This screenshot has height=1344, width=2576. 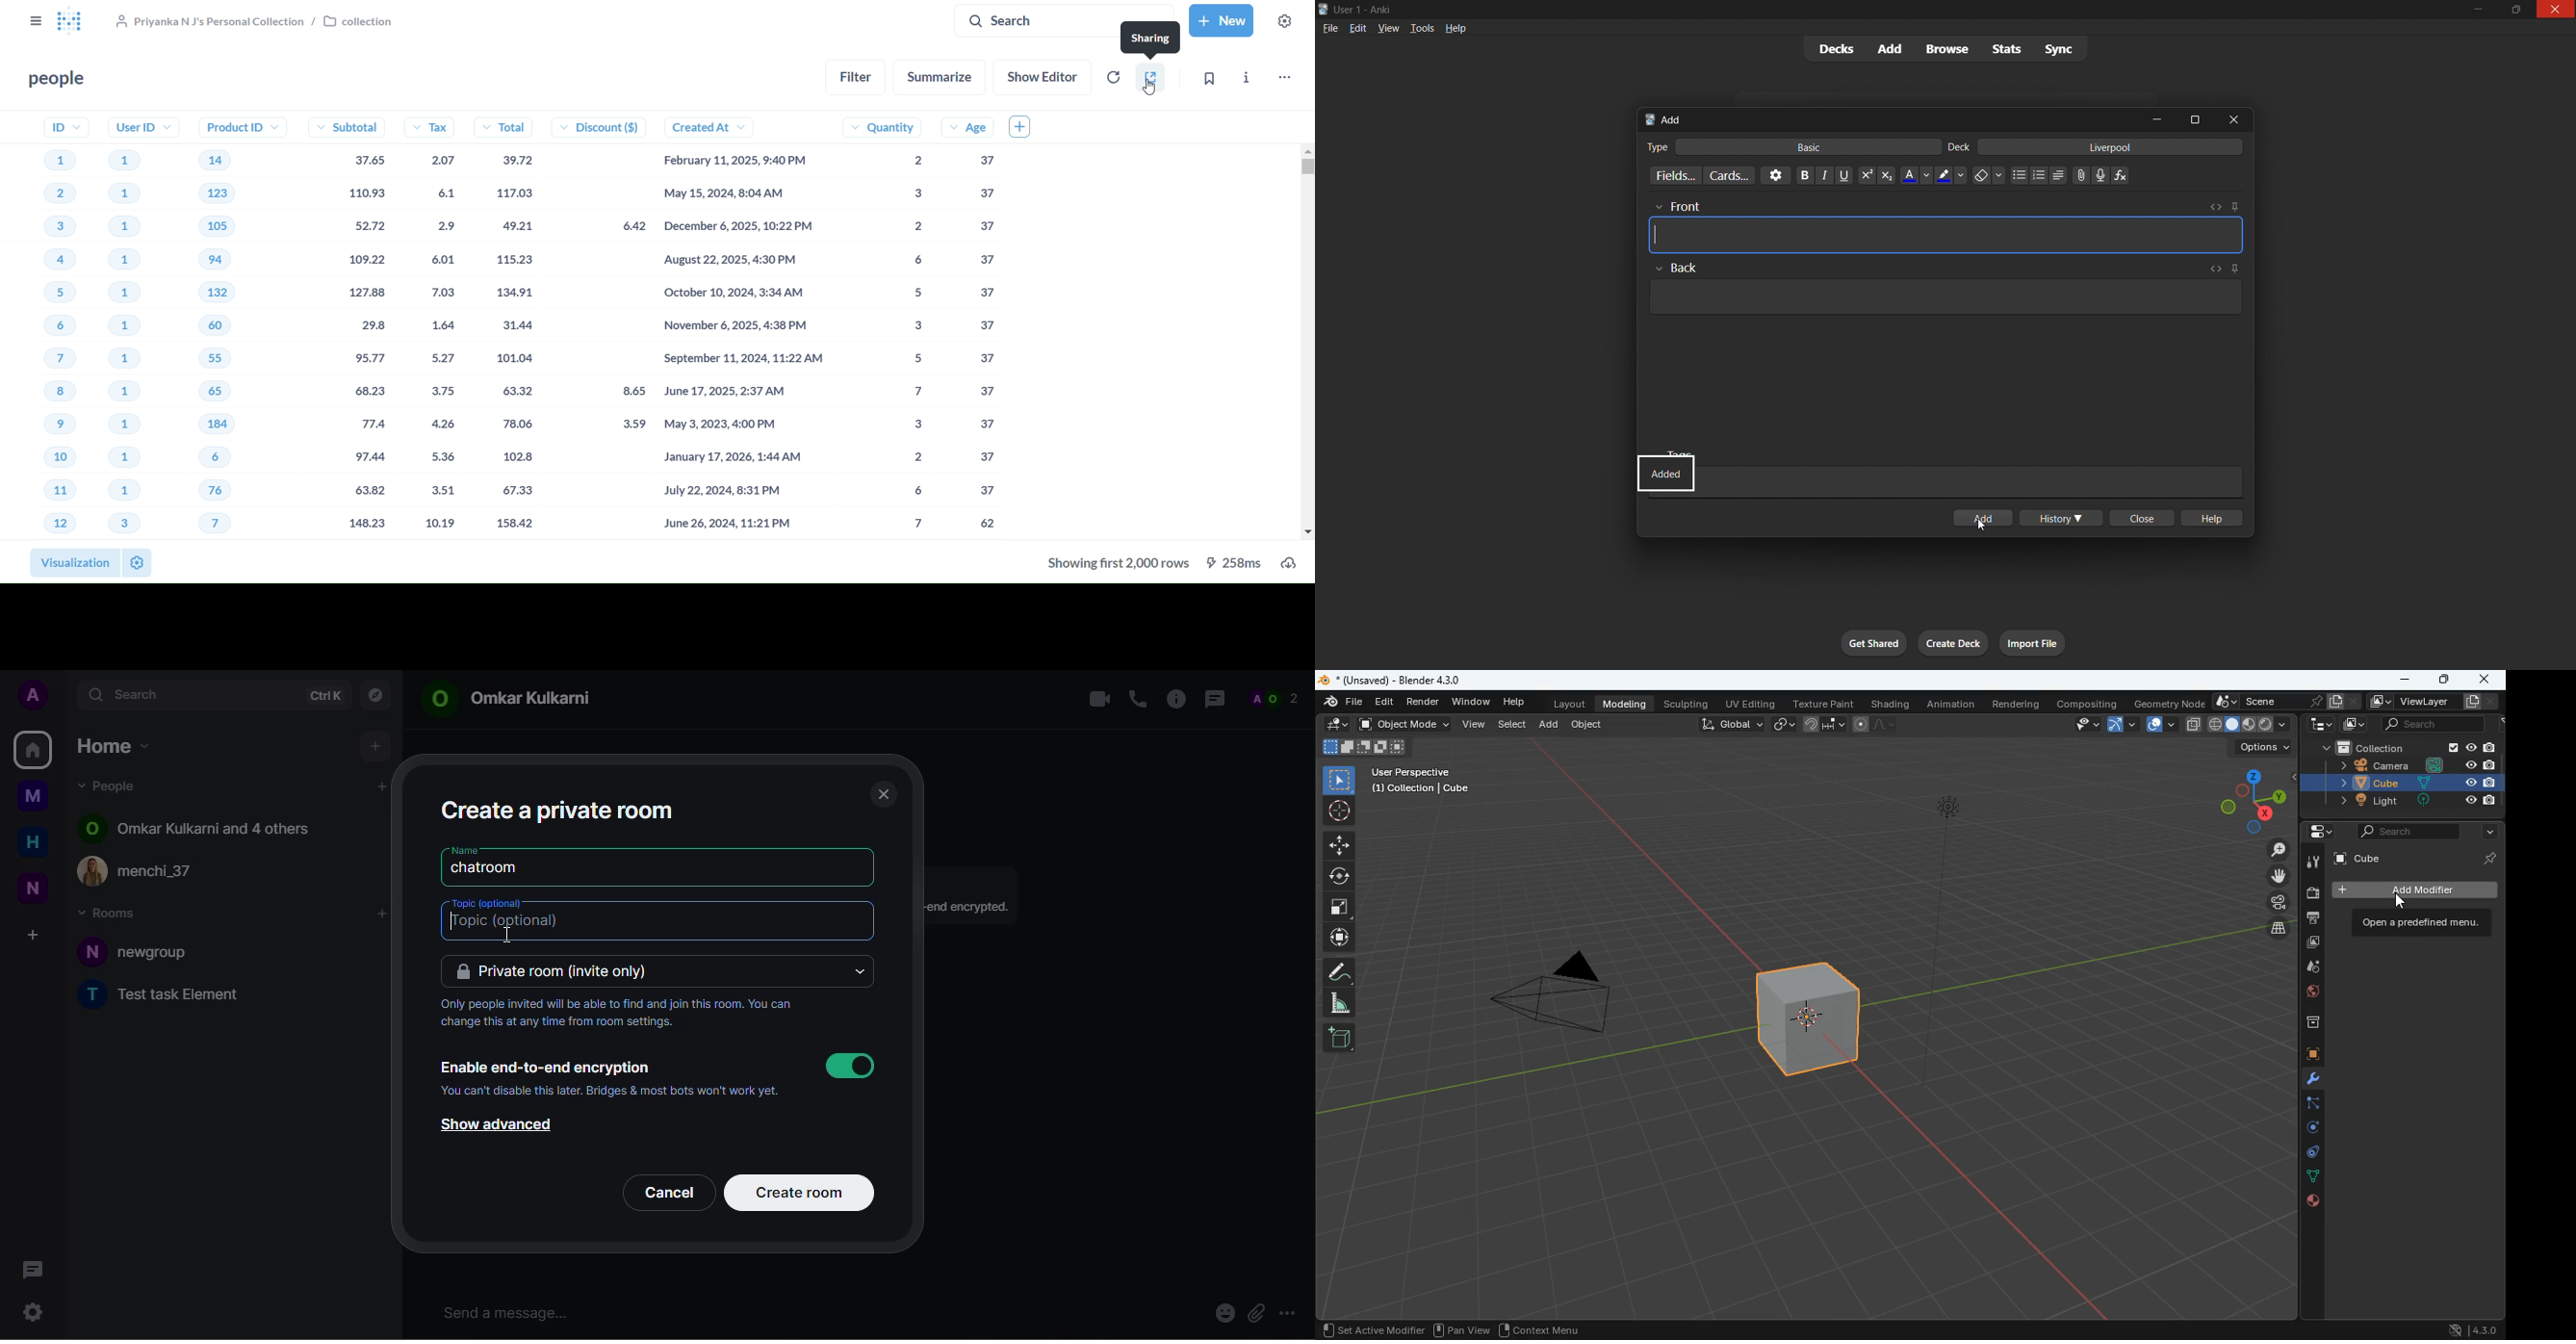 I want to click on attach, so click(x=1255, y=1314).